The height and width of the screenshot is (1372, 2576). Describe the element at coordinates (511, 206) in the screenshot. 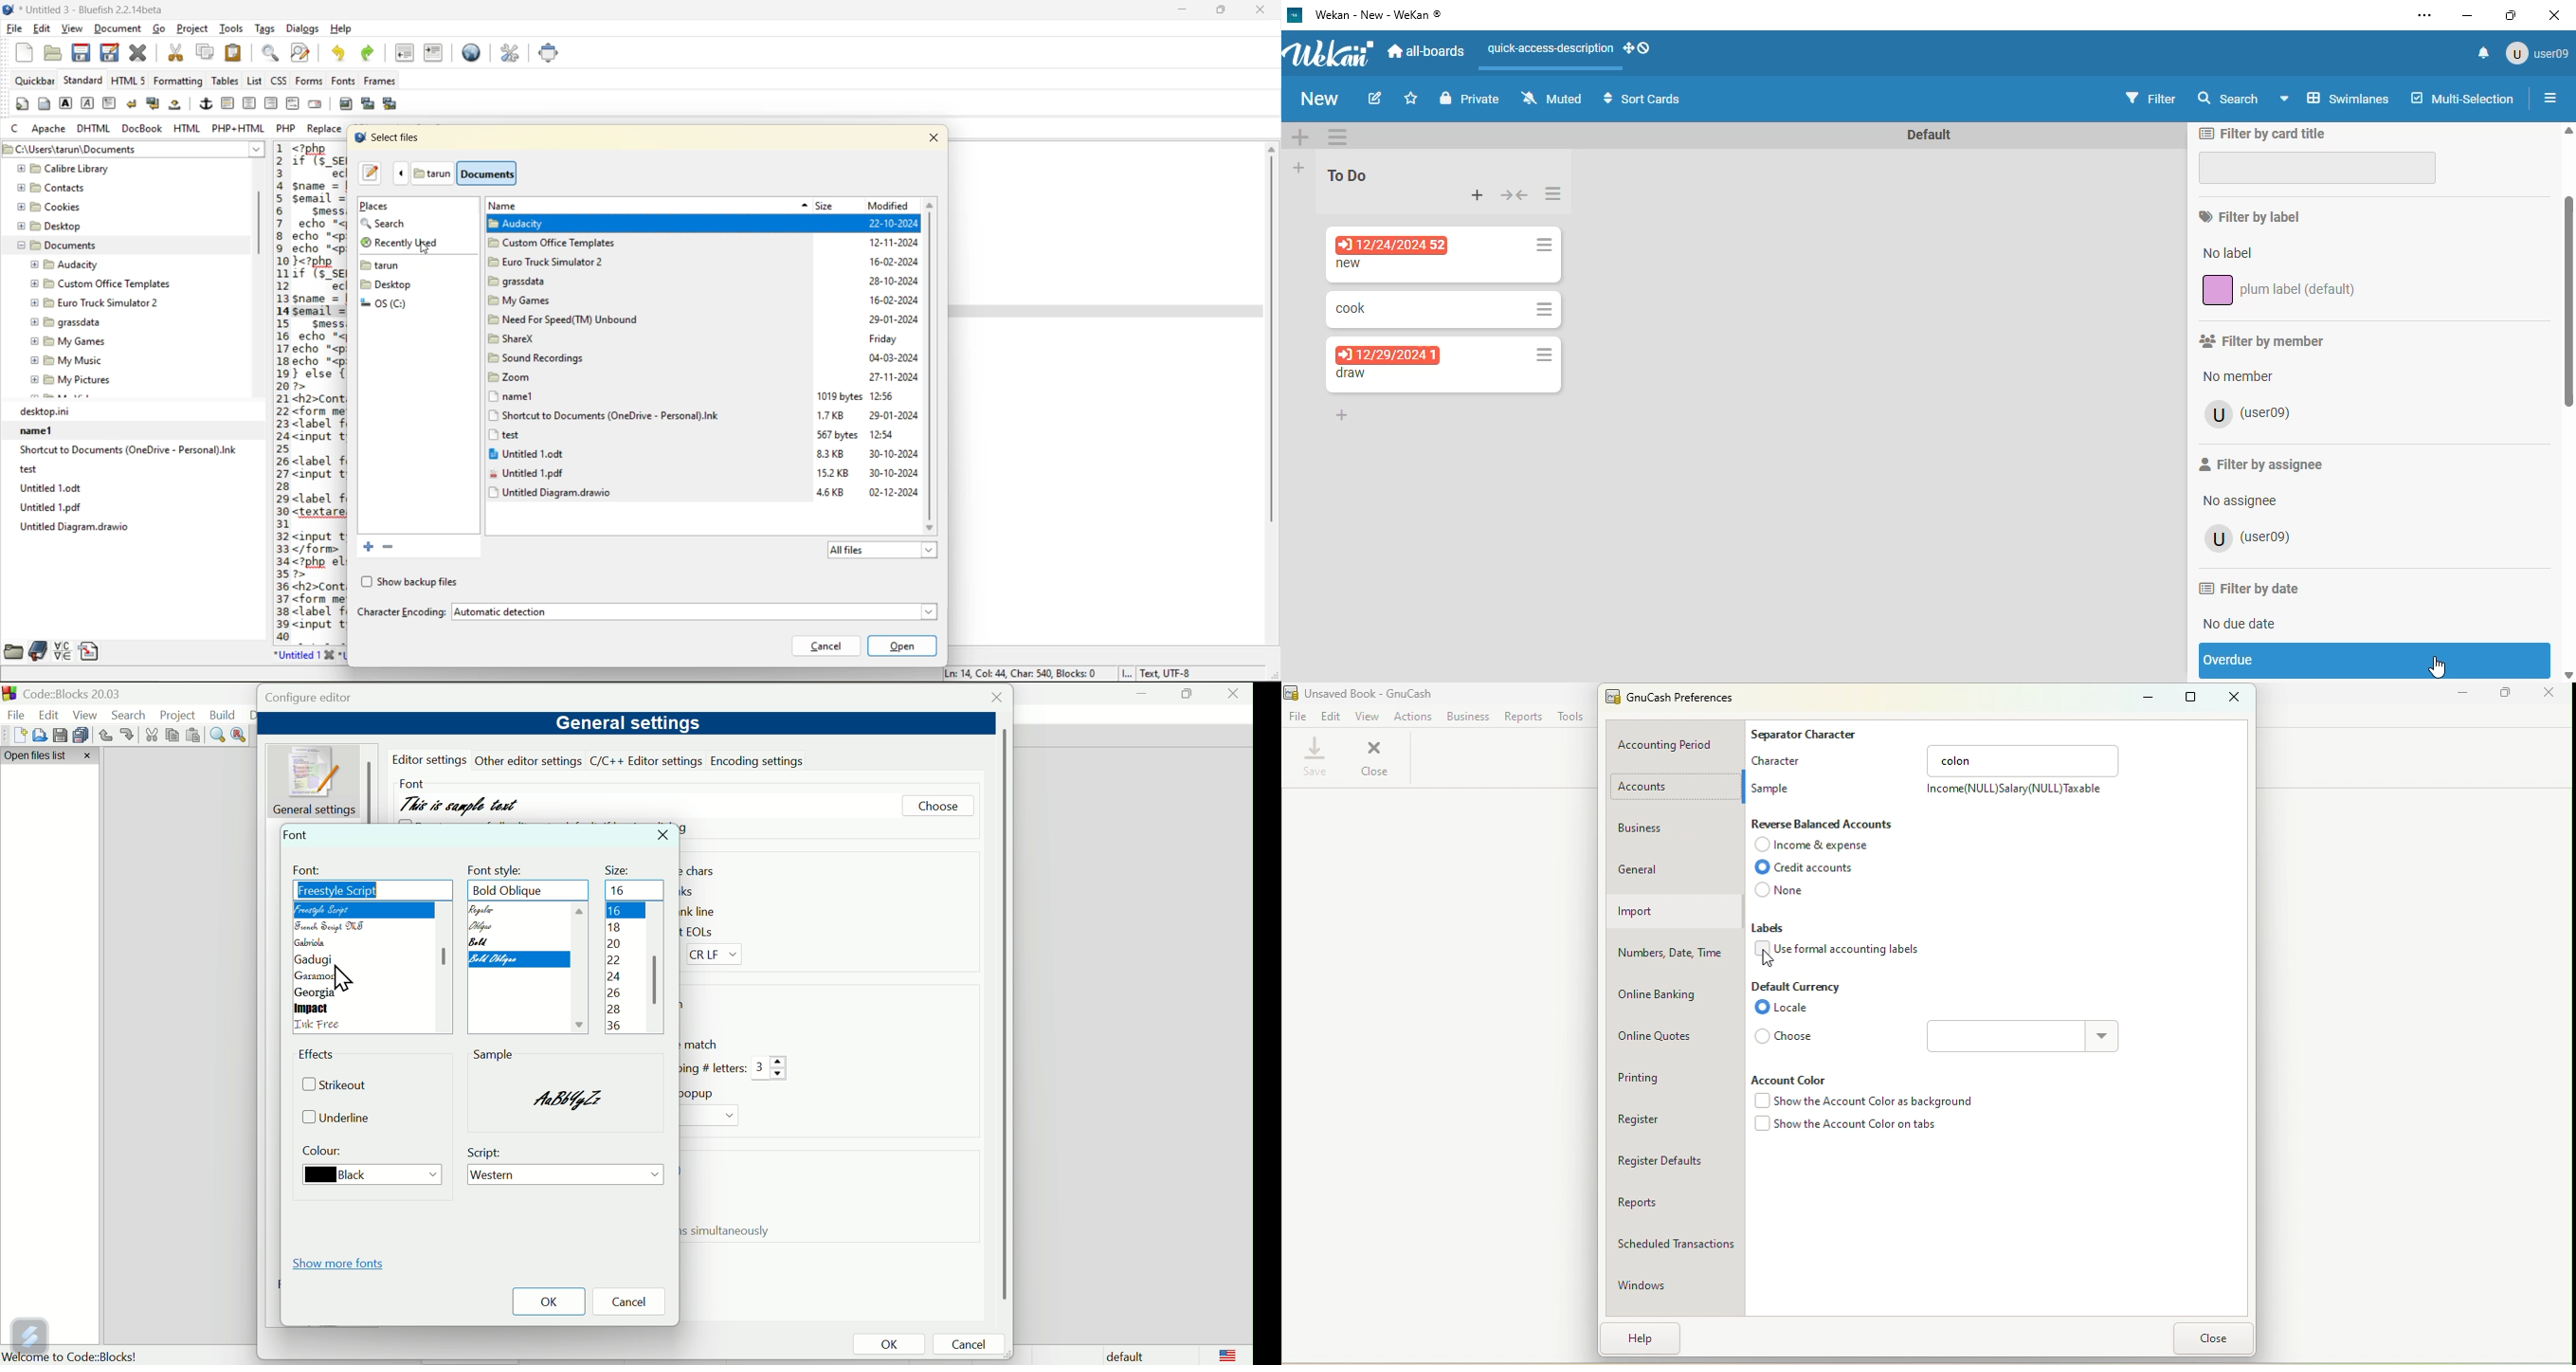

I see `name` at that location.